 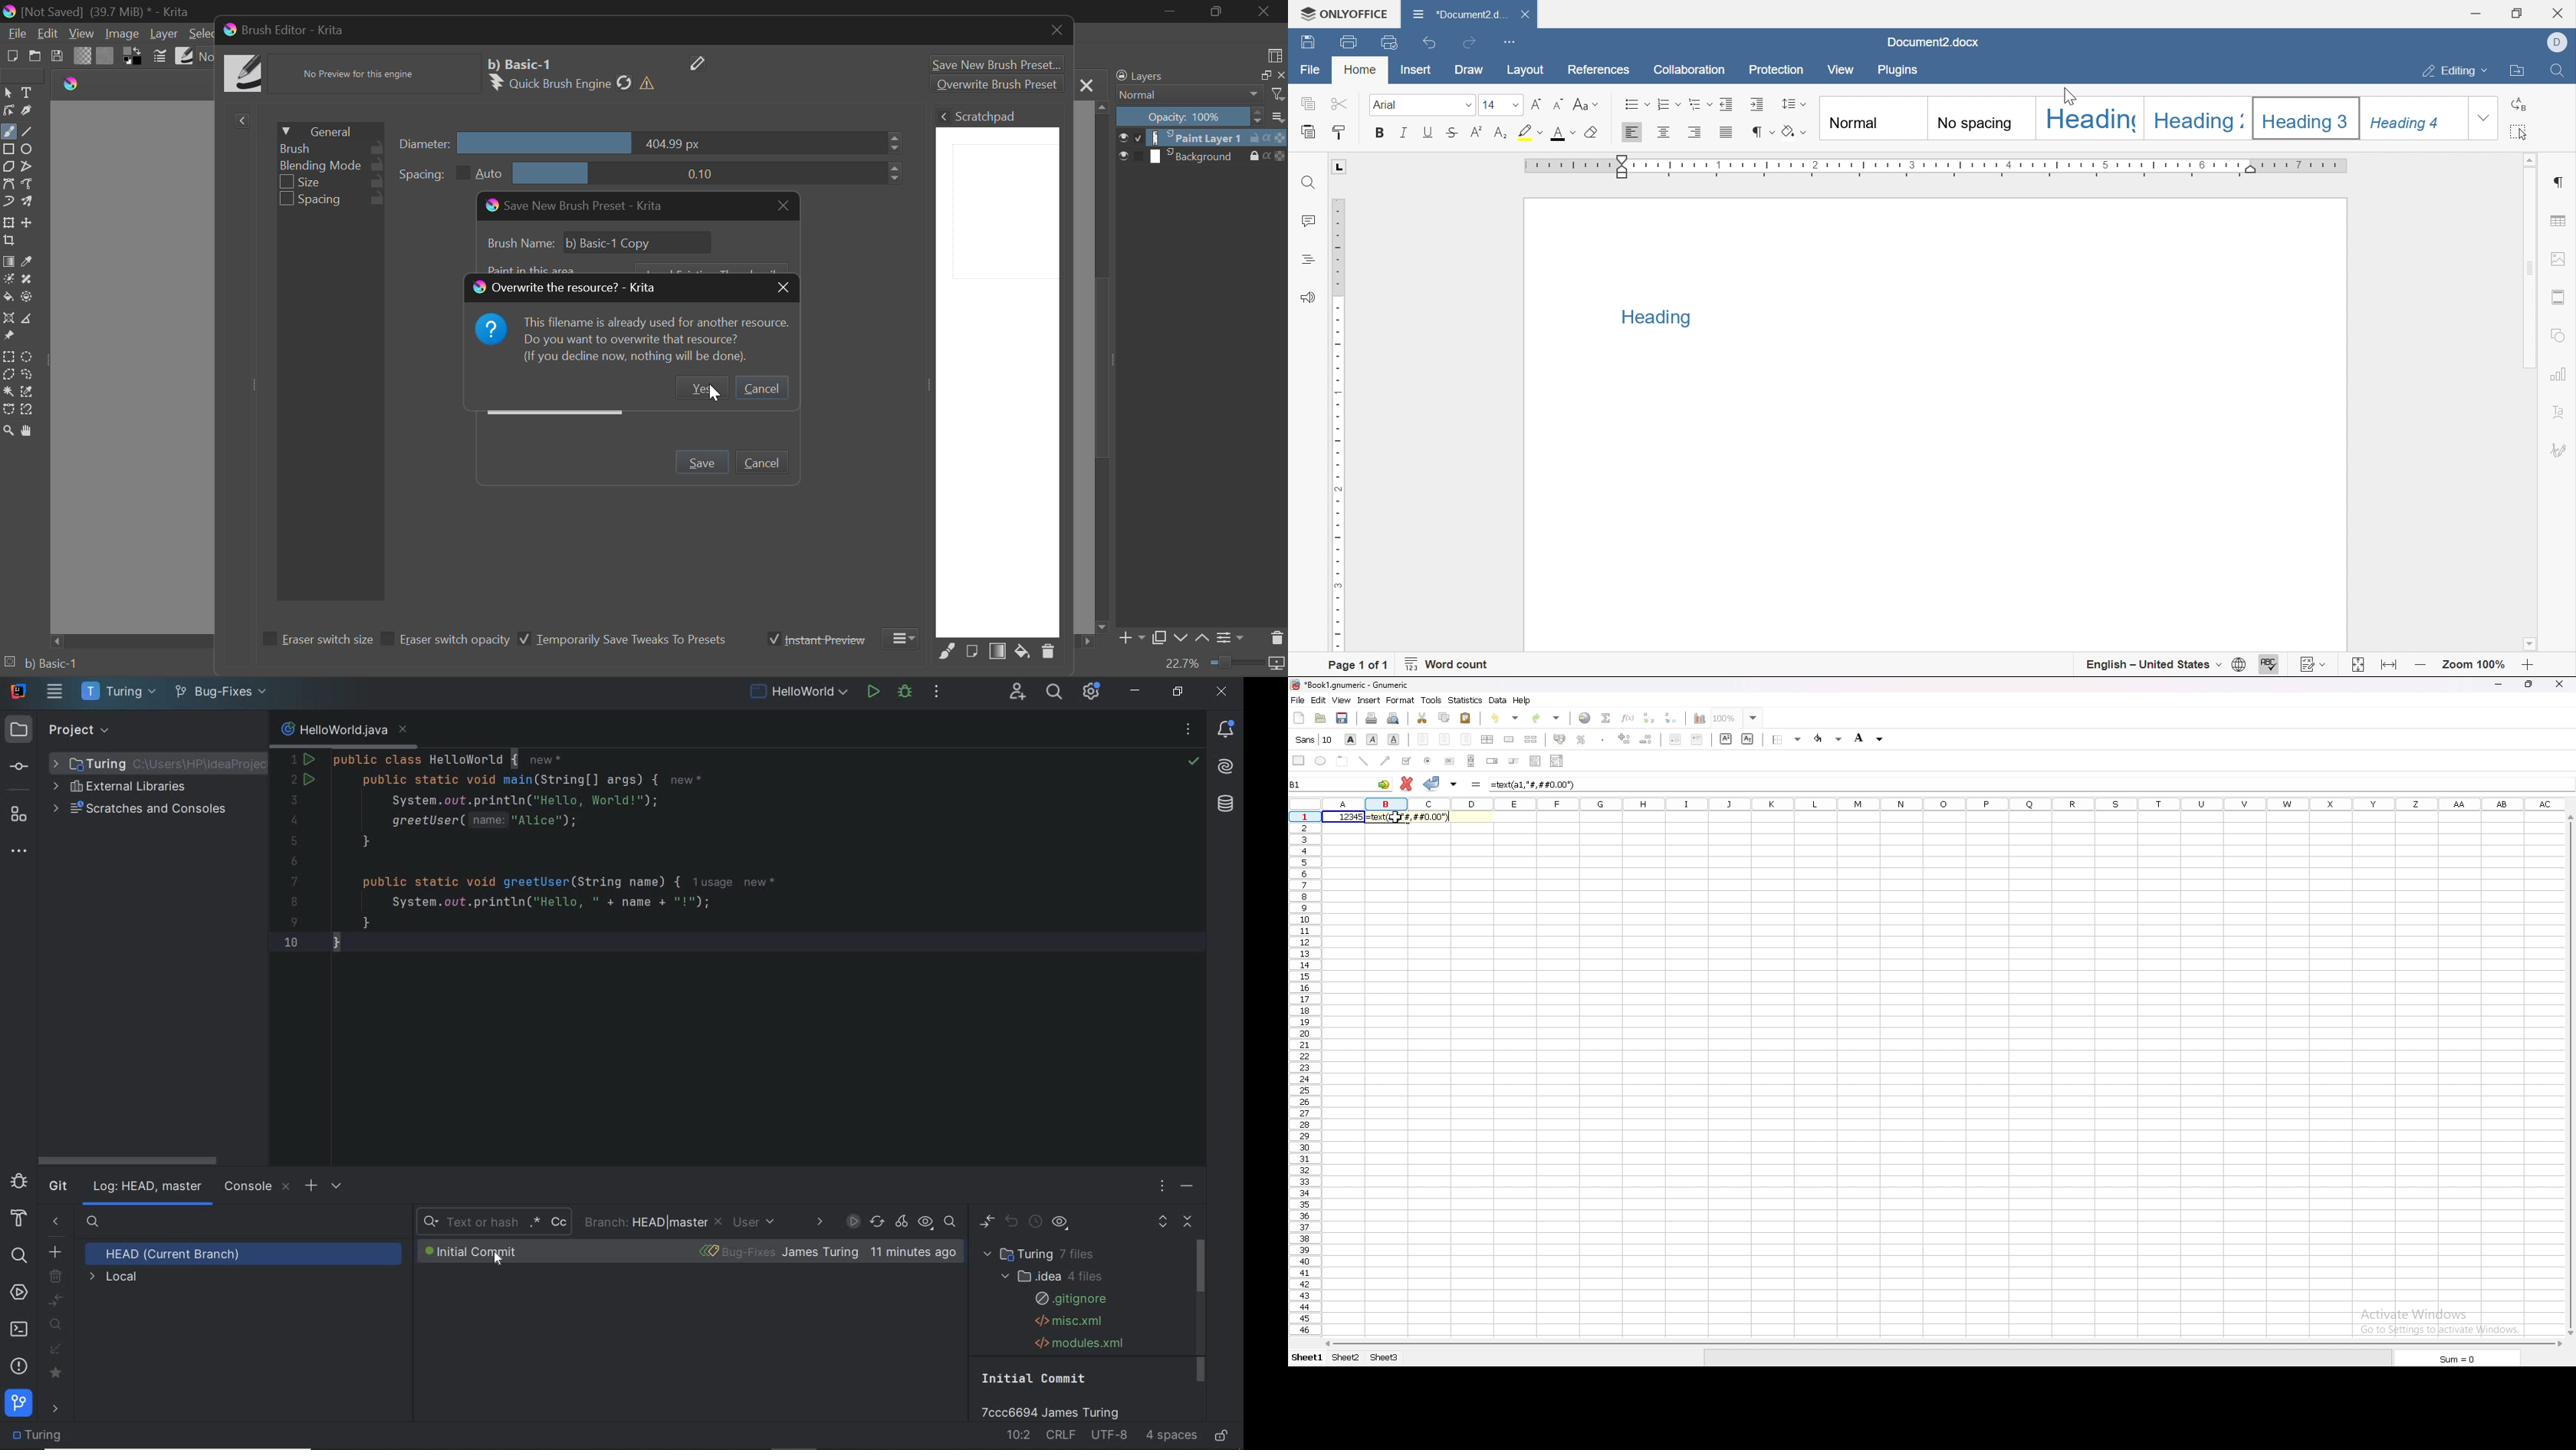 What do you see at coordinates (1318, 700) in the screenshot?
I see `edit` at bounding box center [1318, 700].